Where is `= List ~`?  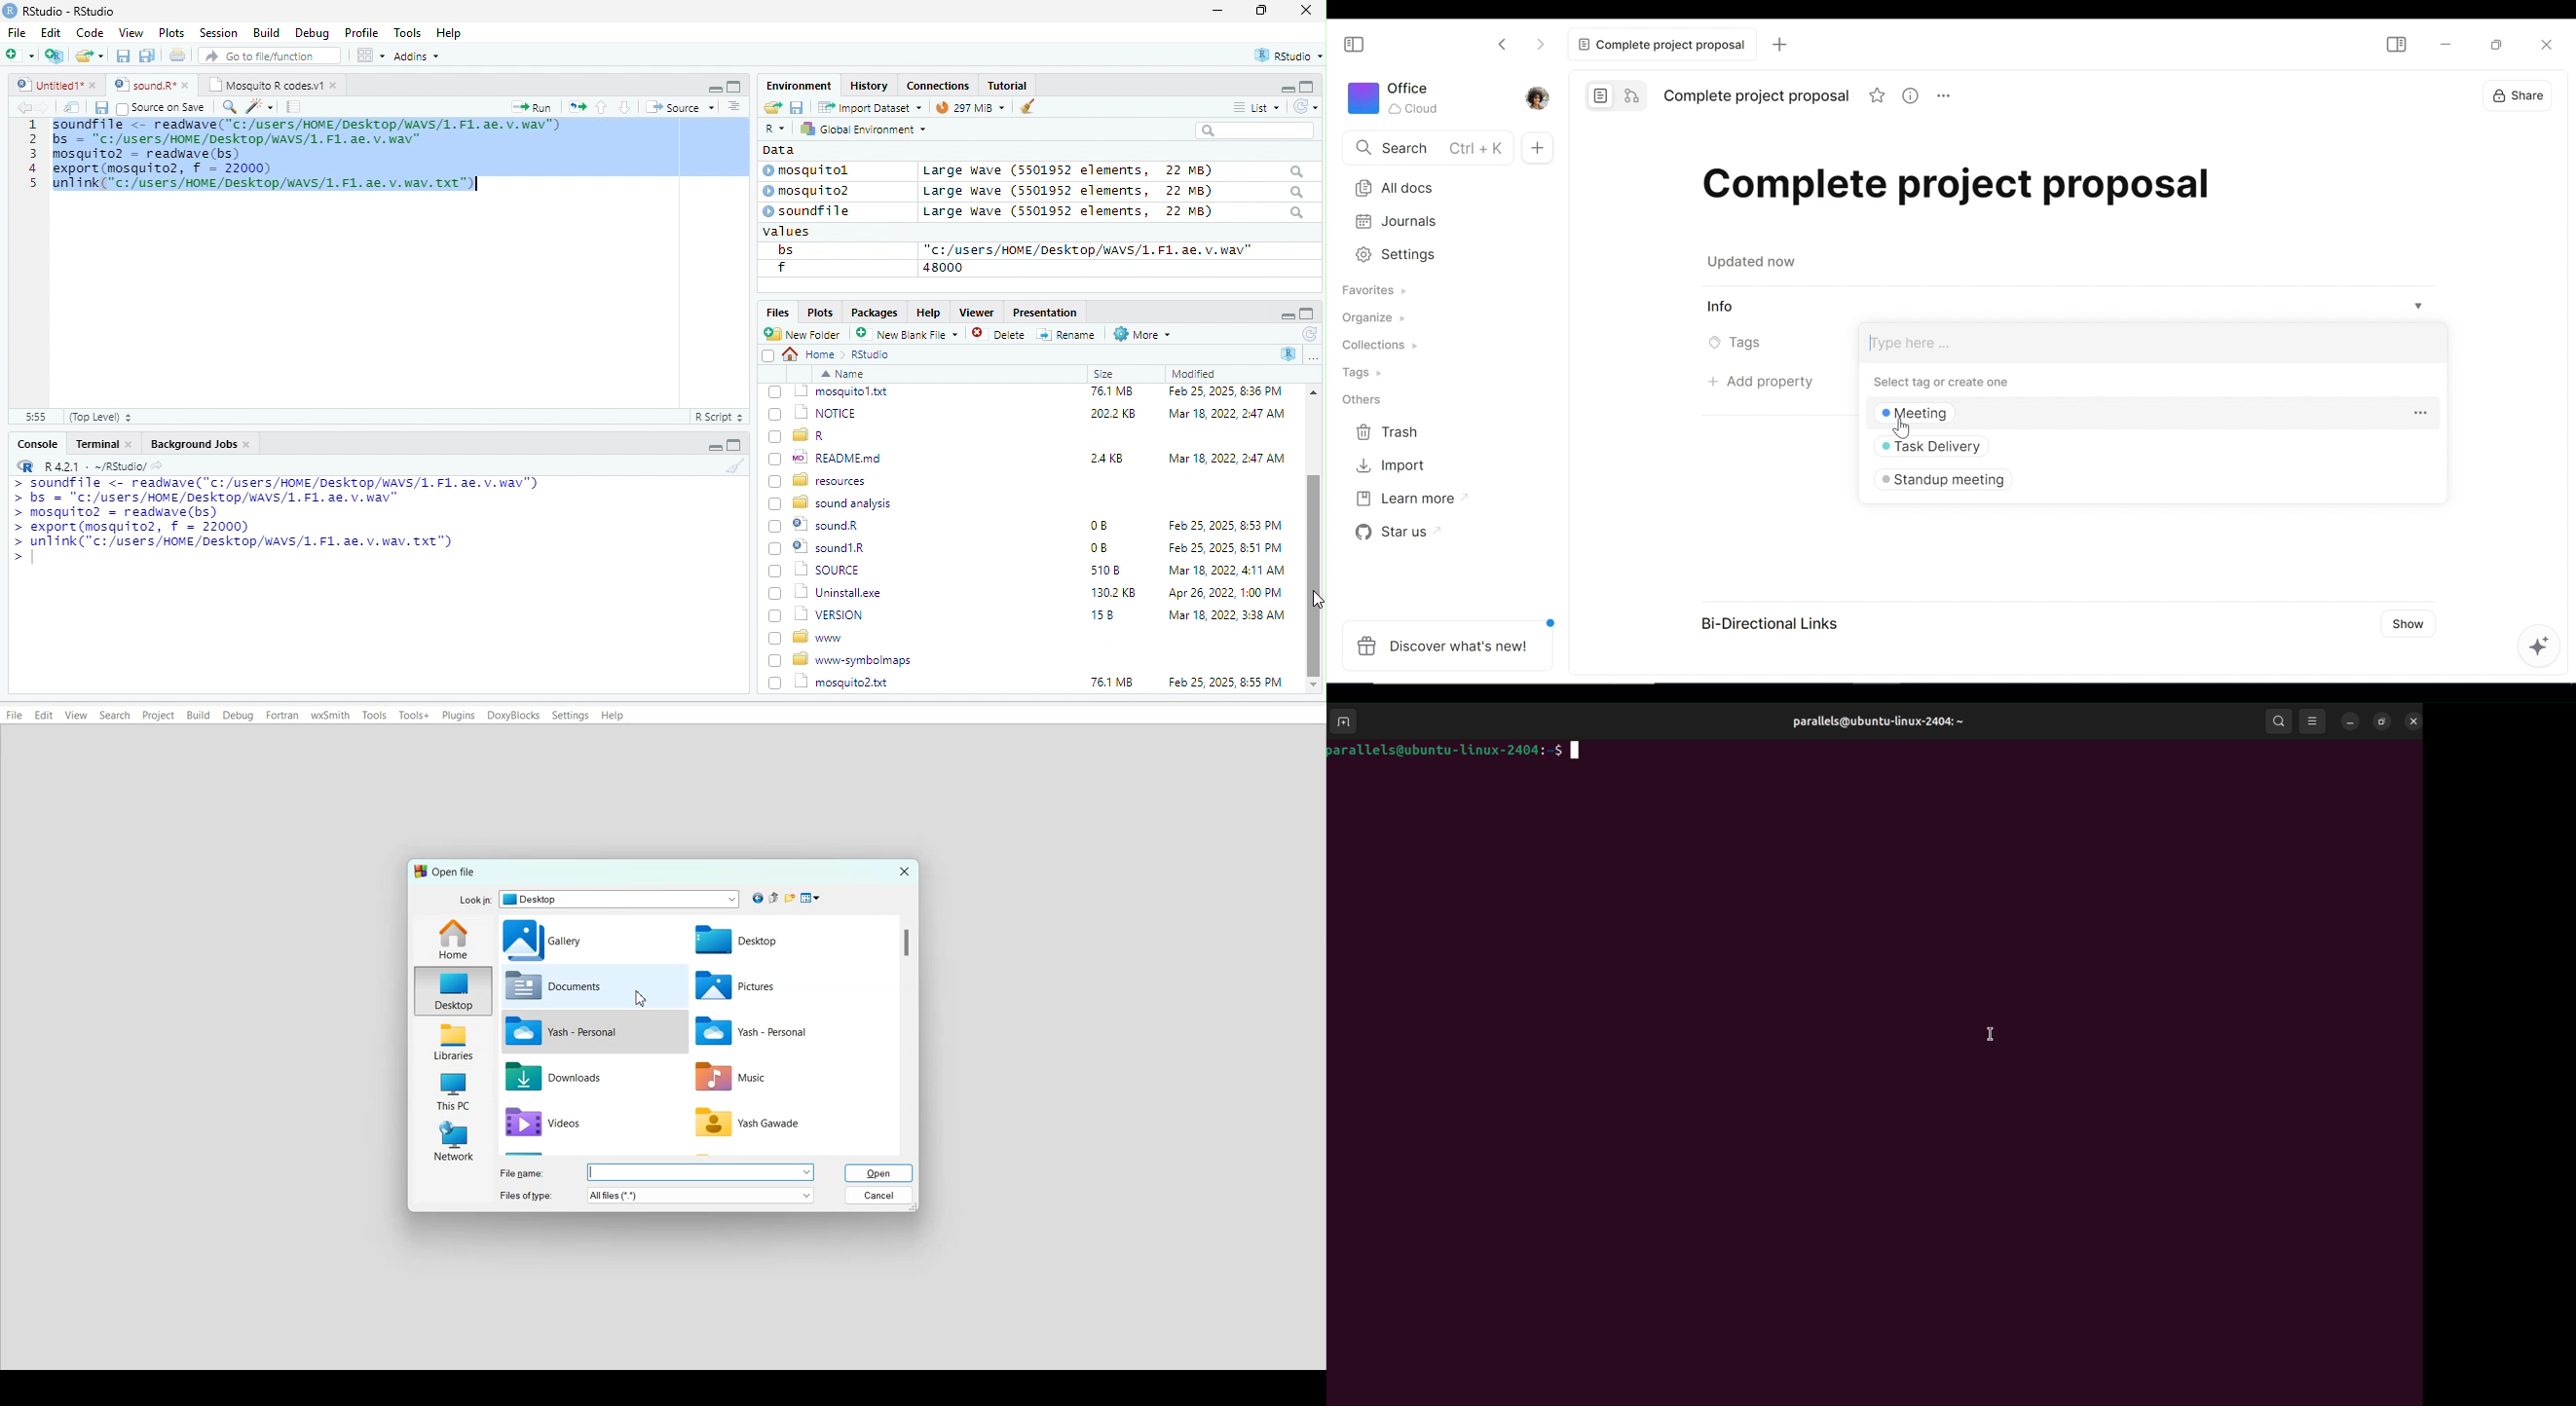
= List ~ is located at coordinates (1252, 107).